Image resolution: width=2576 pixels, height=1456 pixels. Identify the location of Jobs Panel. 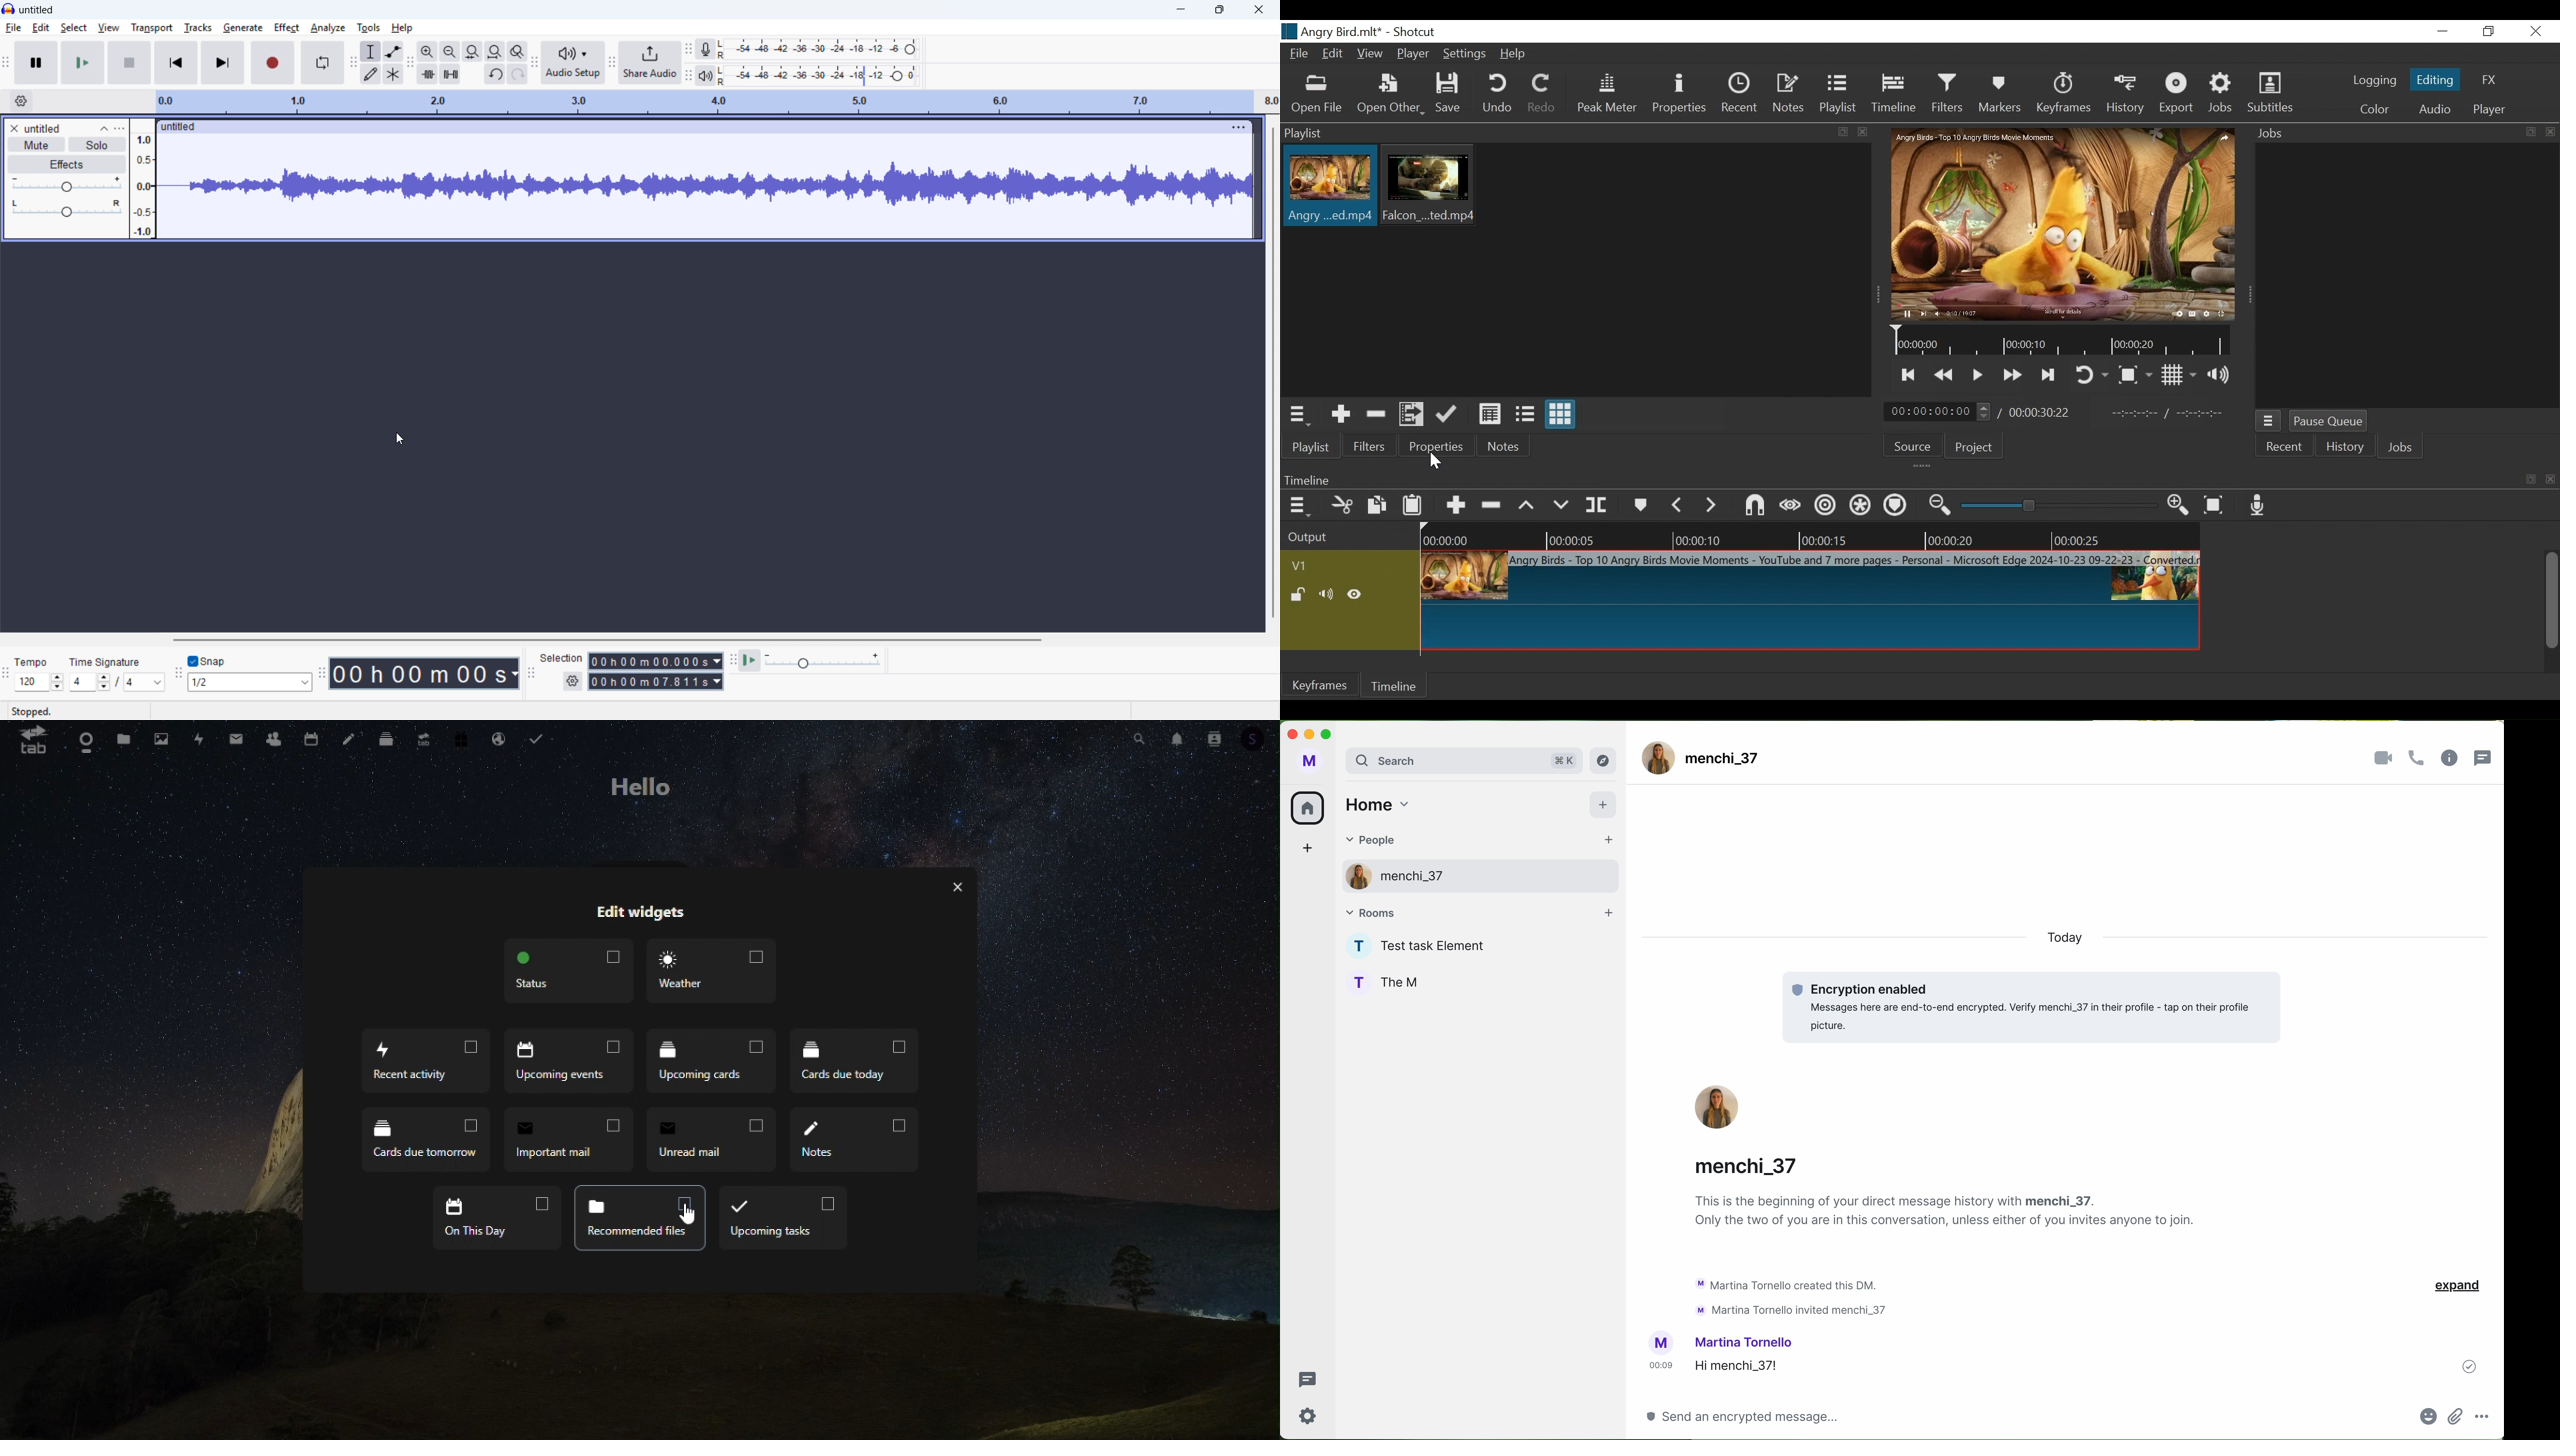
(2405, 277).